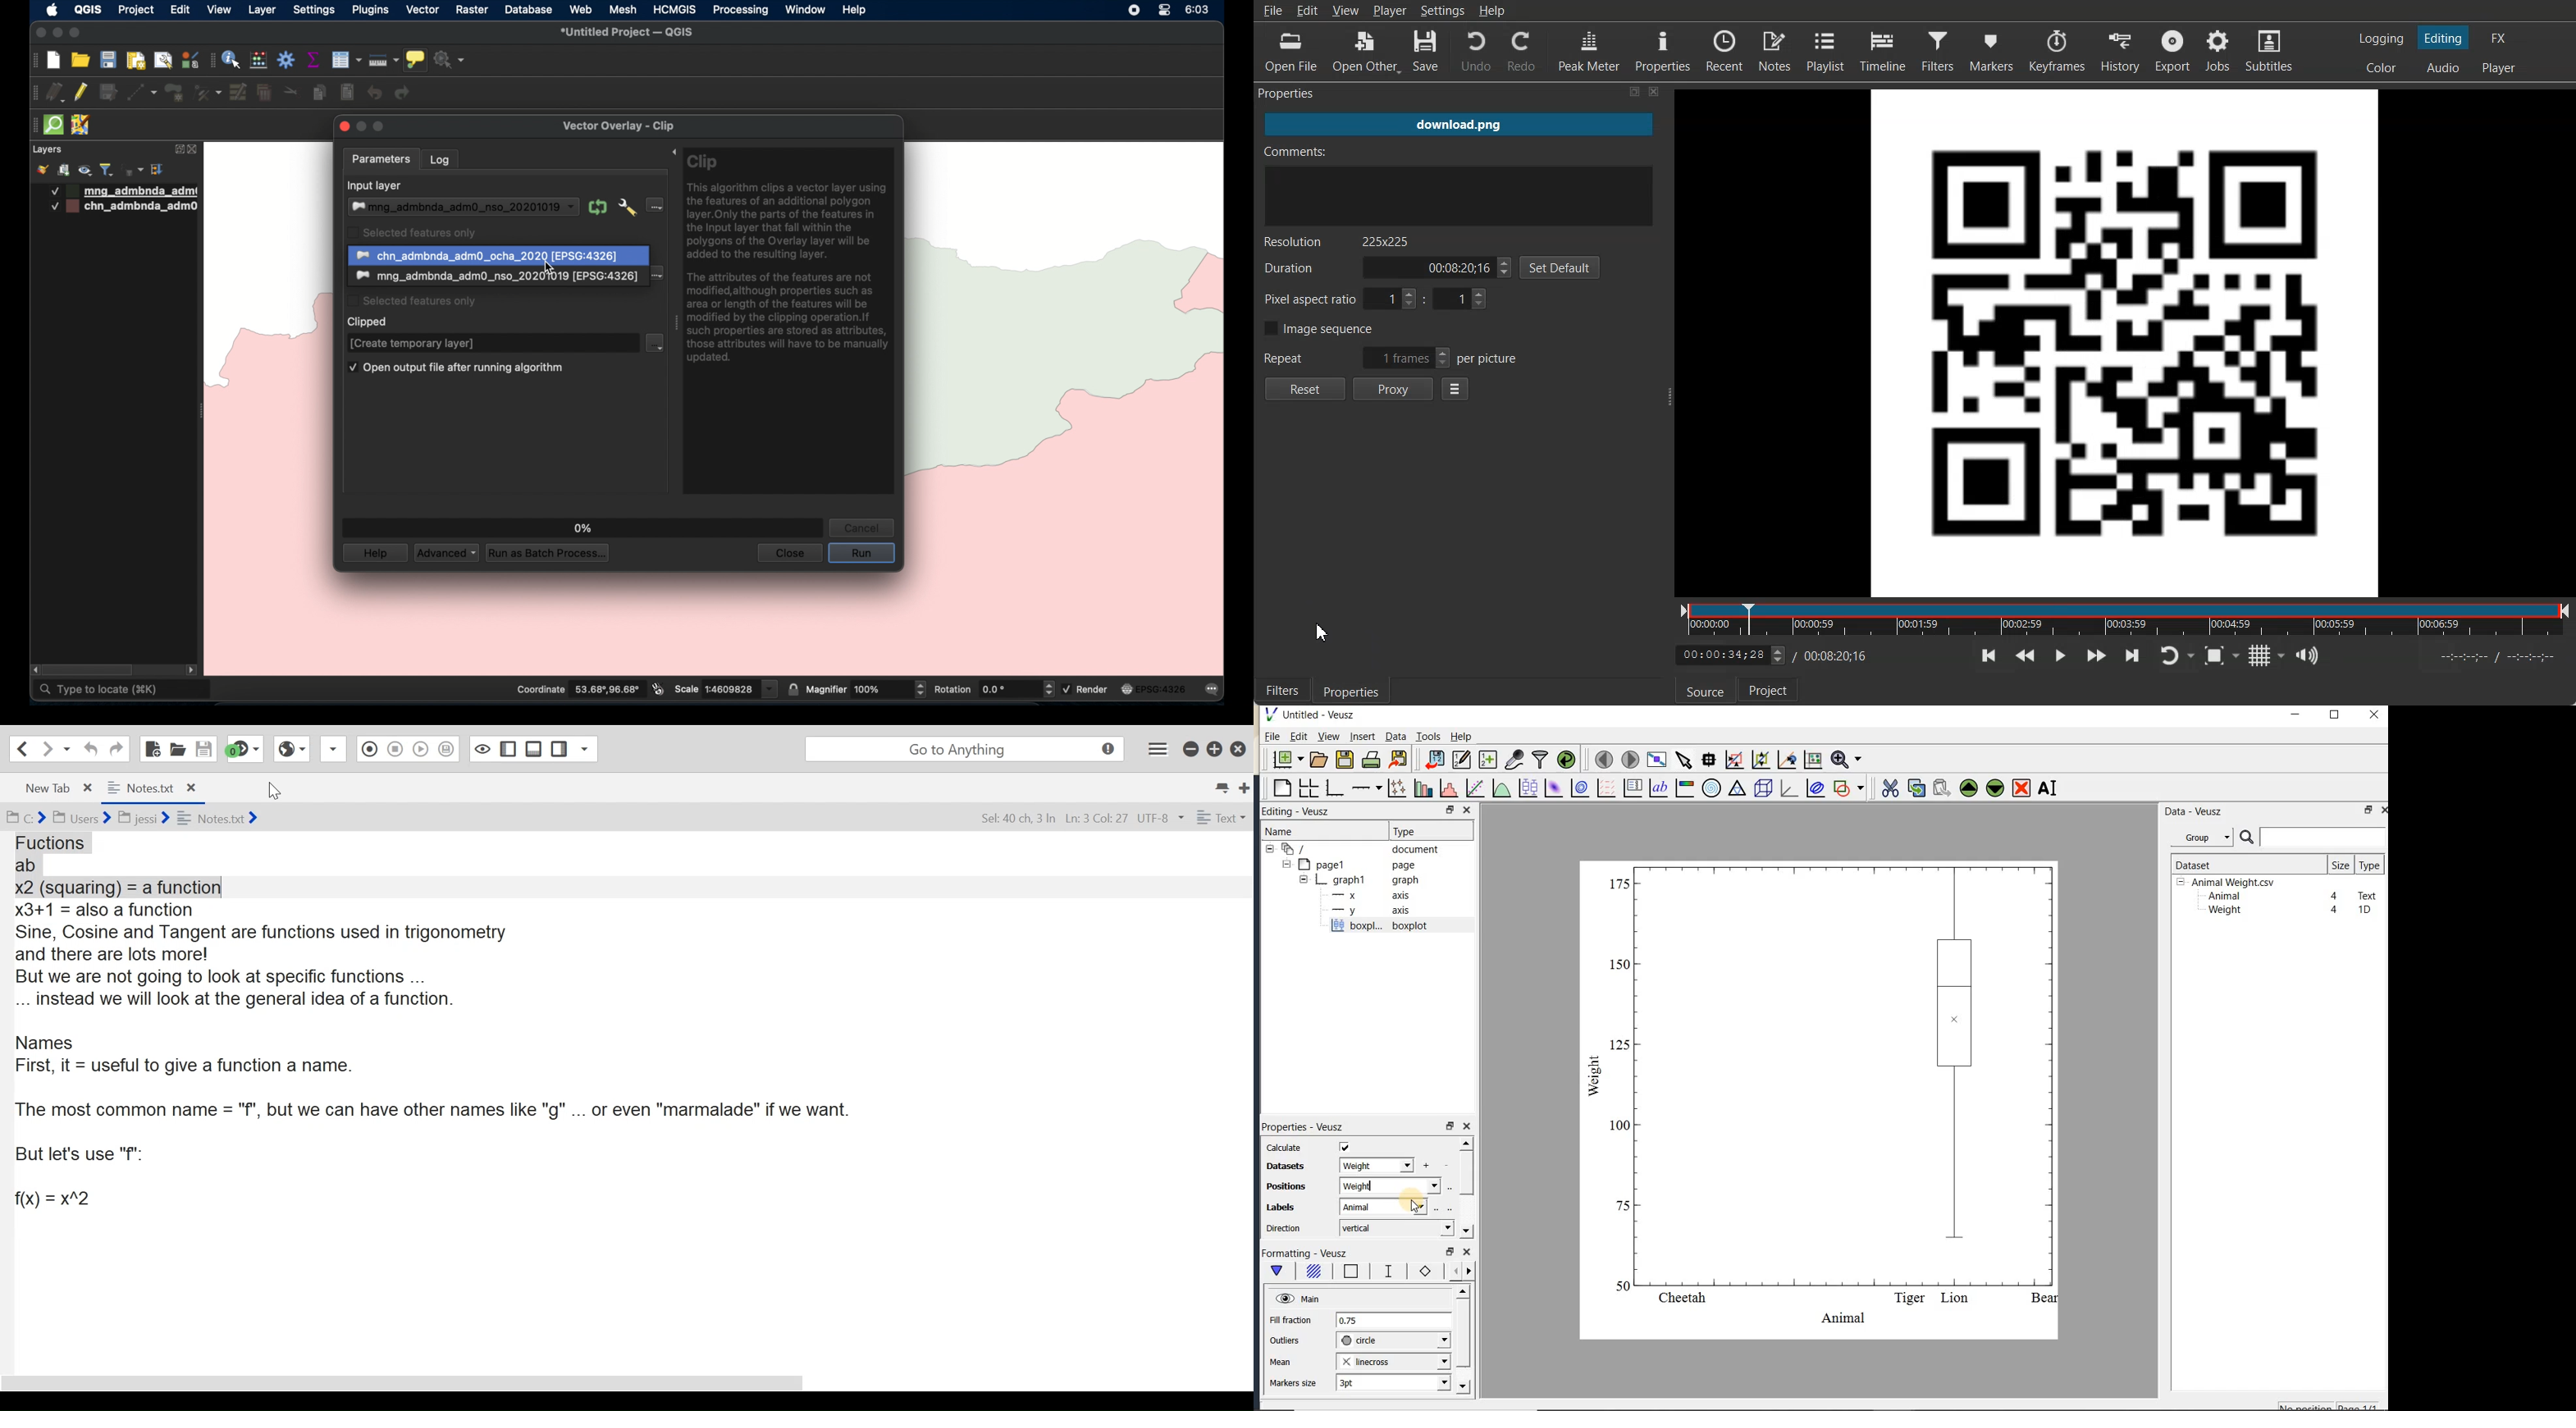  I want to click on screen recorder icon, so click(1133, 10).